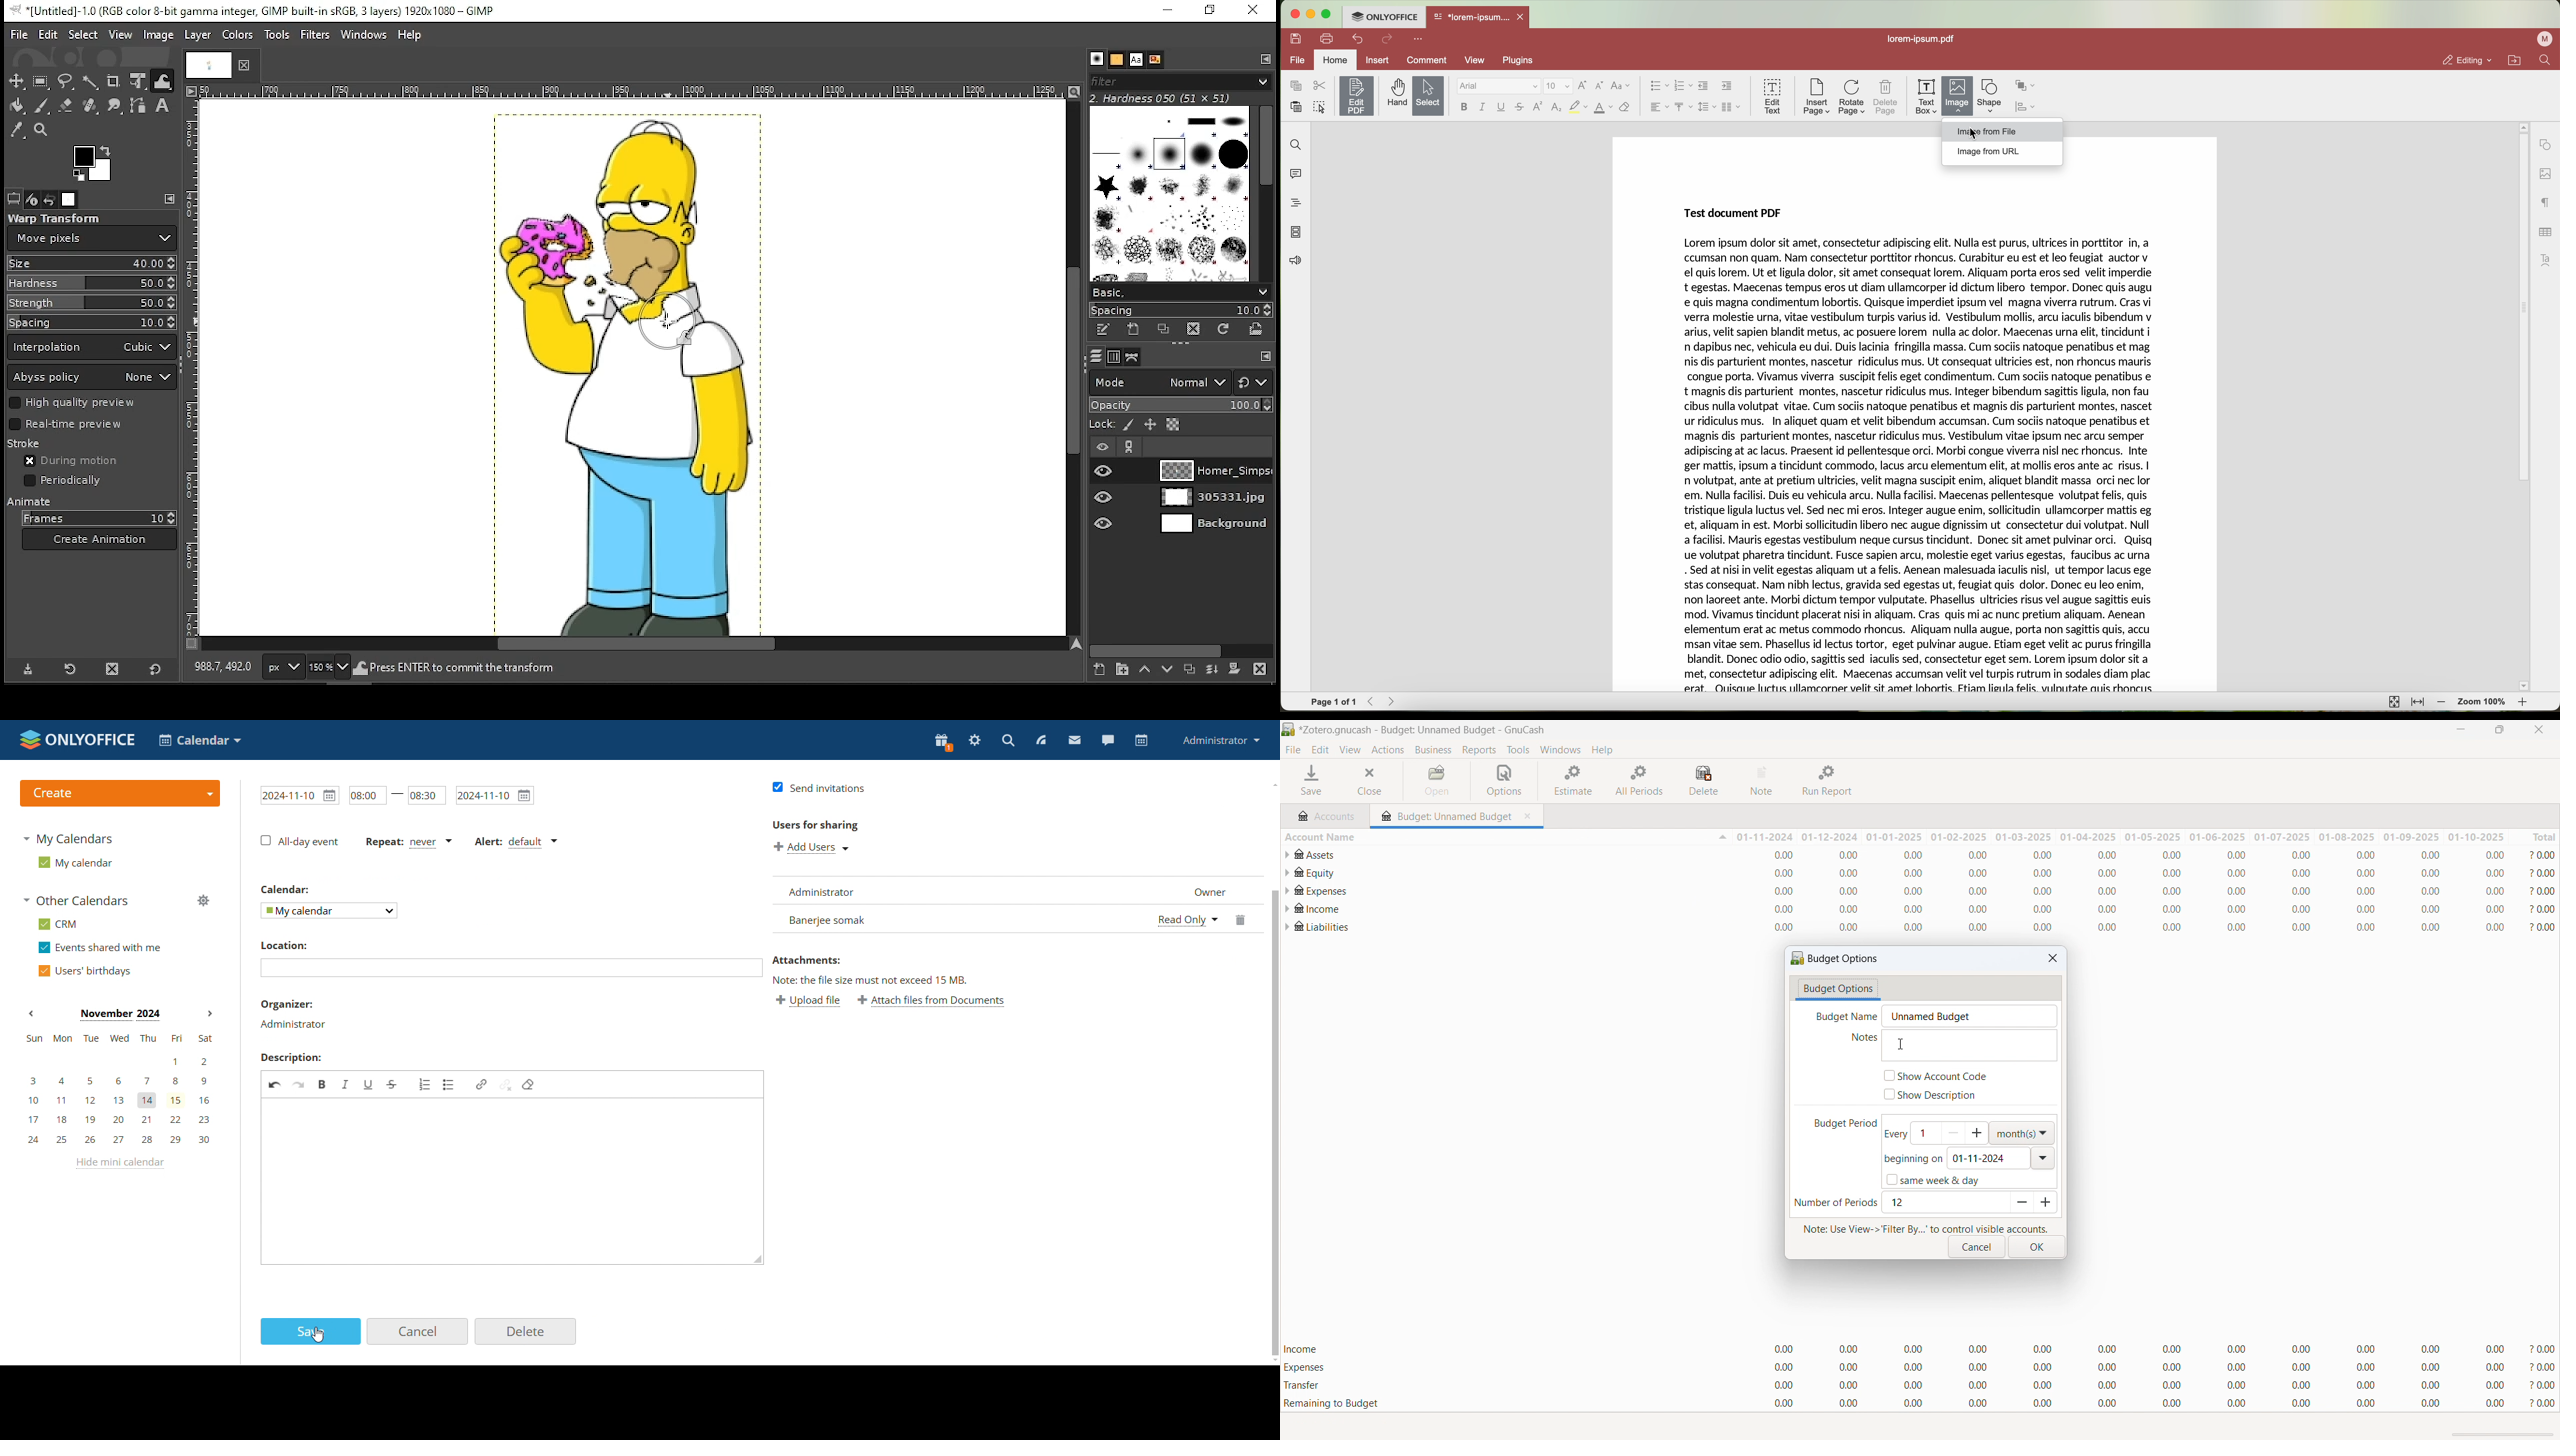  What do you see at coordinates (2019, 1203) in the screenshot?
I see `decrease period` at bounding box center [2019, 1203].